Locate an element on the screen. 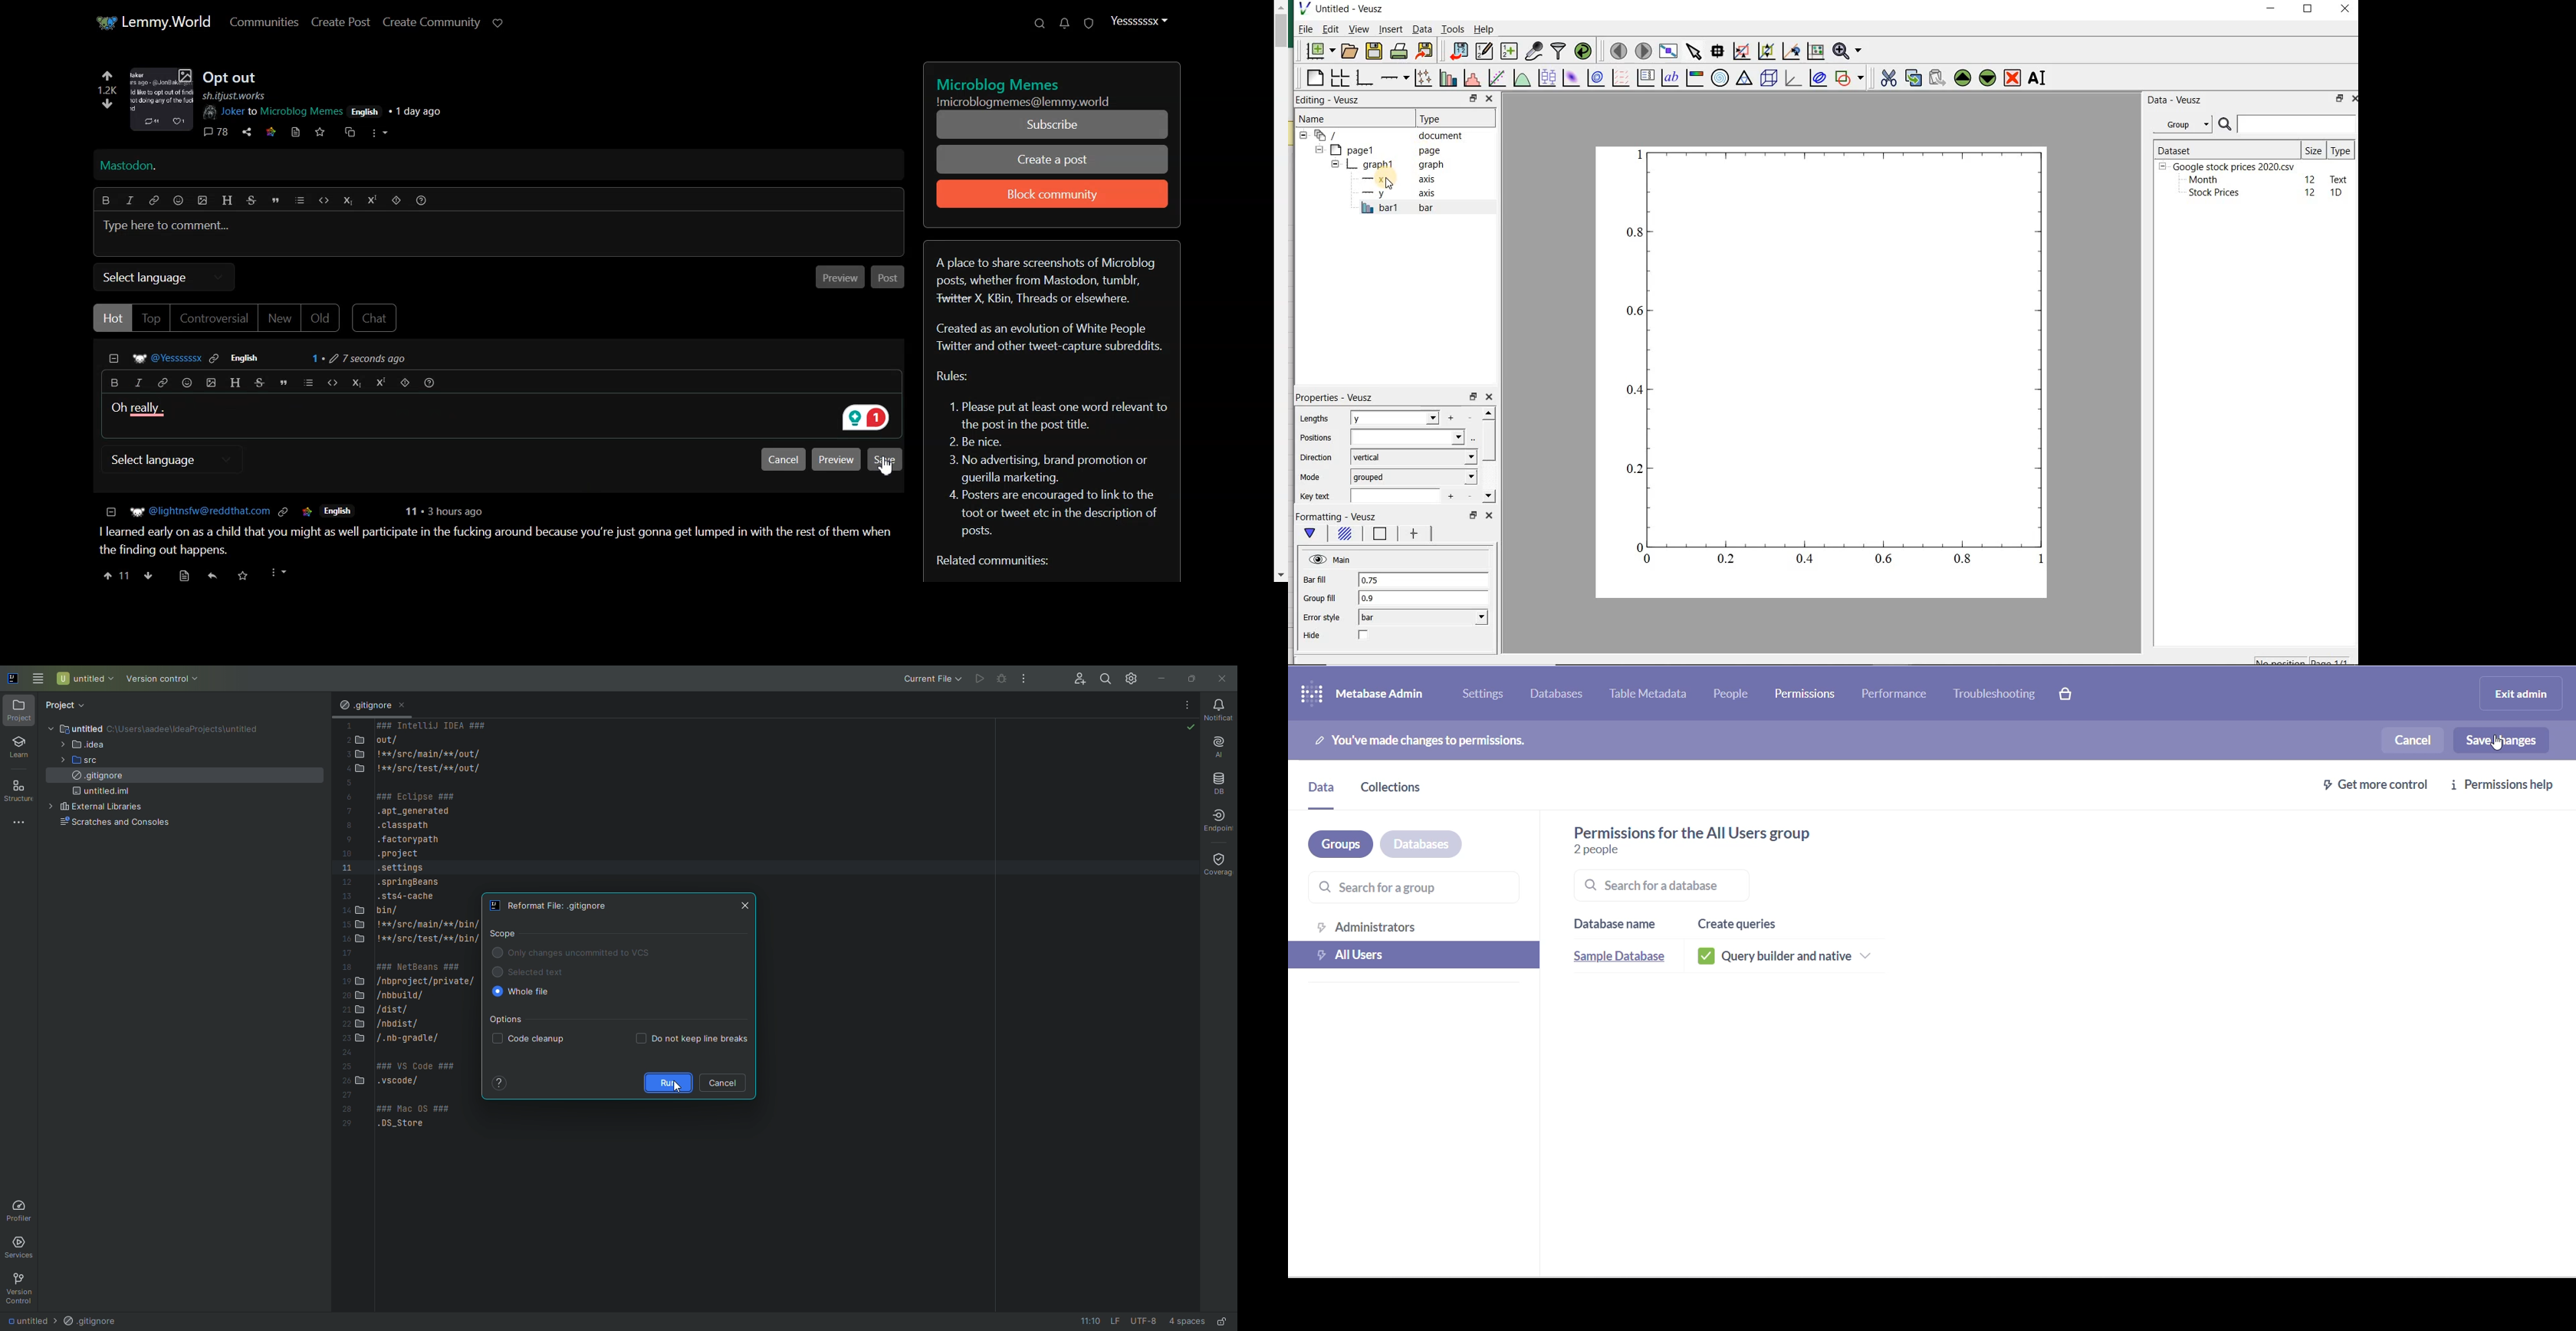  close is located at coordinates (1488, 516).